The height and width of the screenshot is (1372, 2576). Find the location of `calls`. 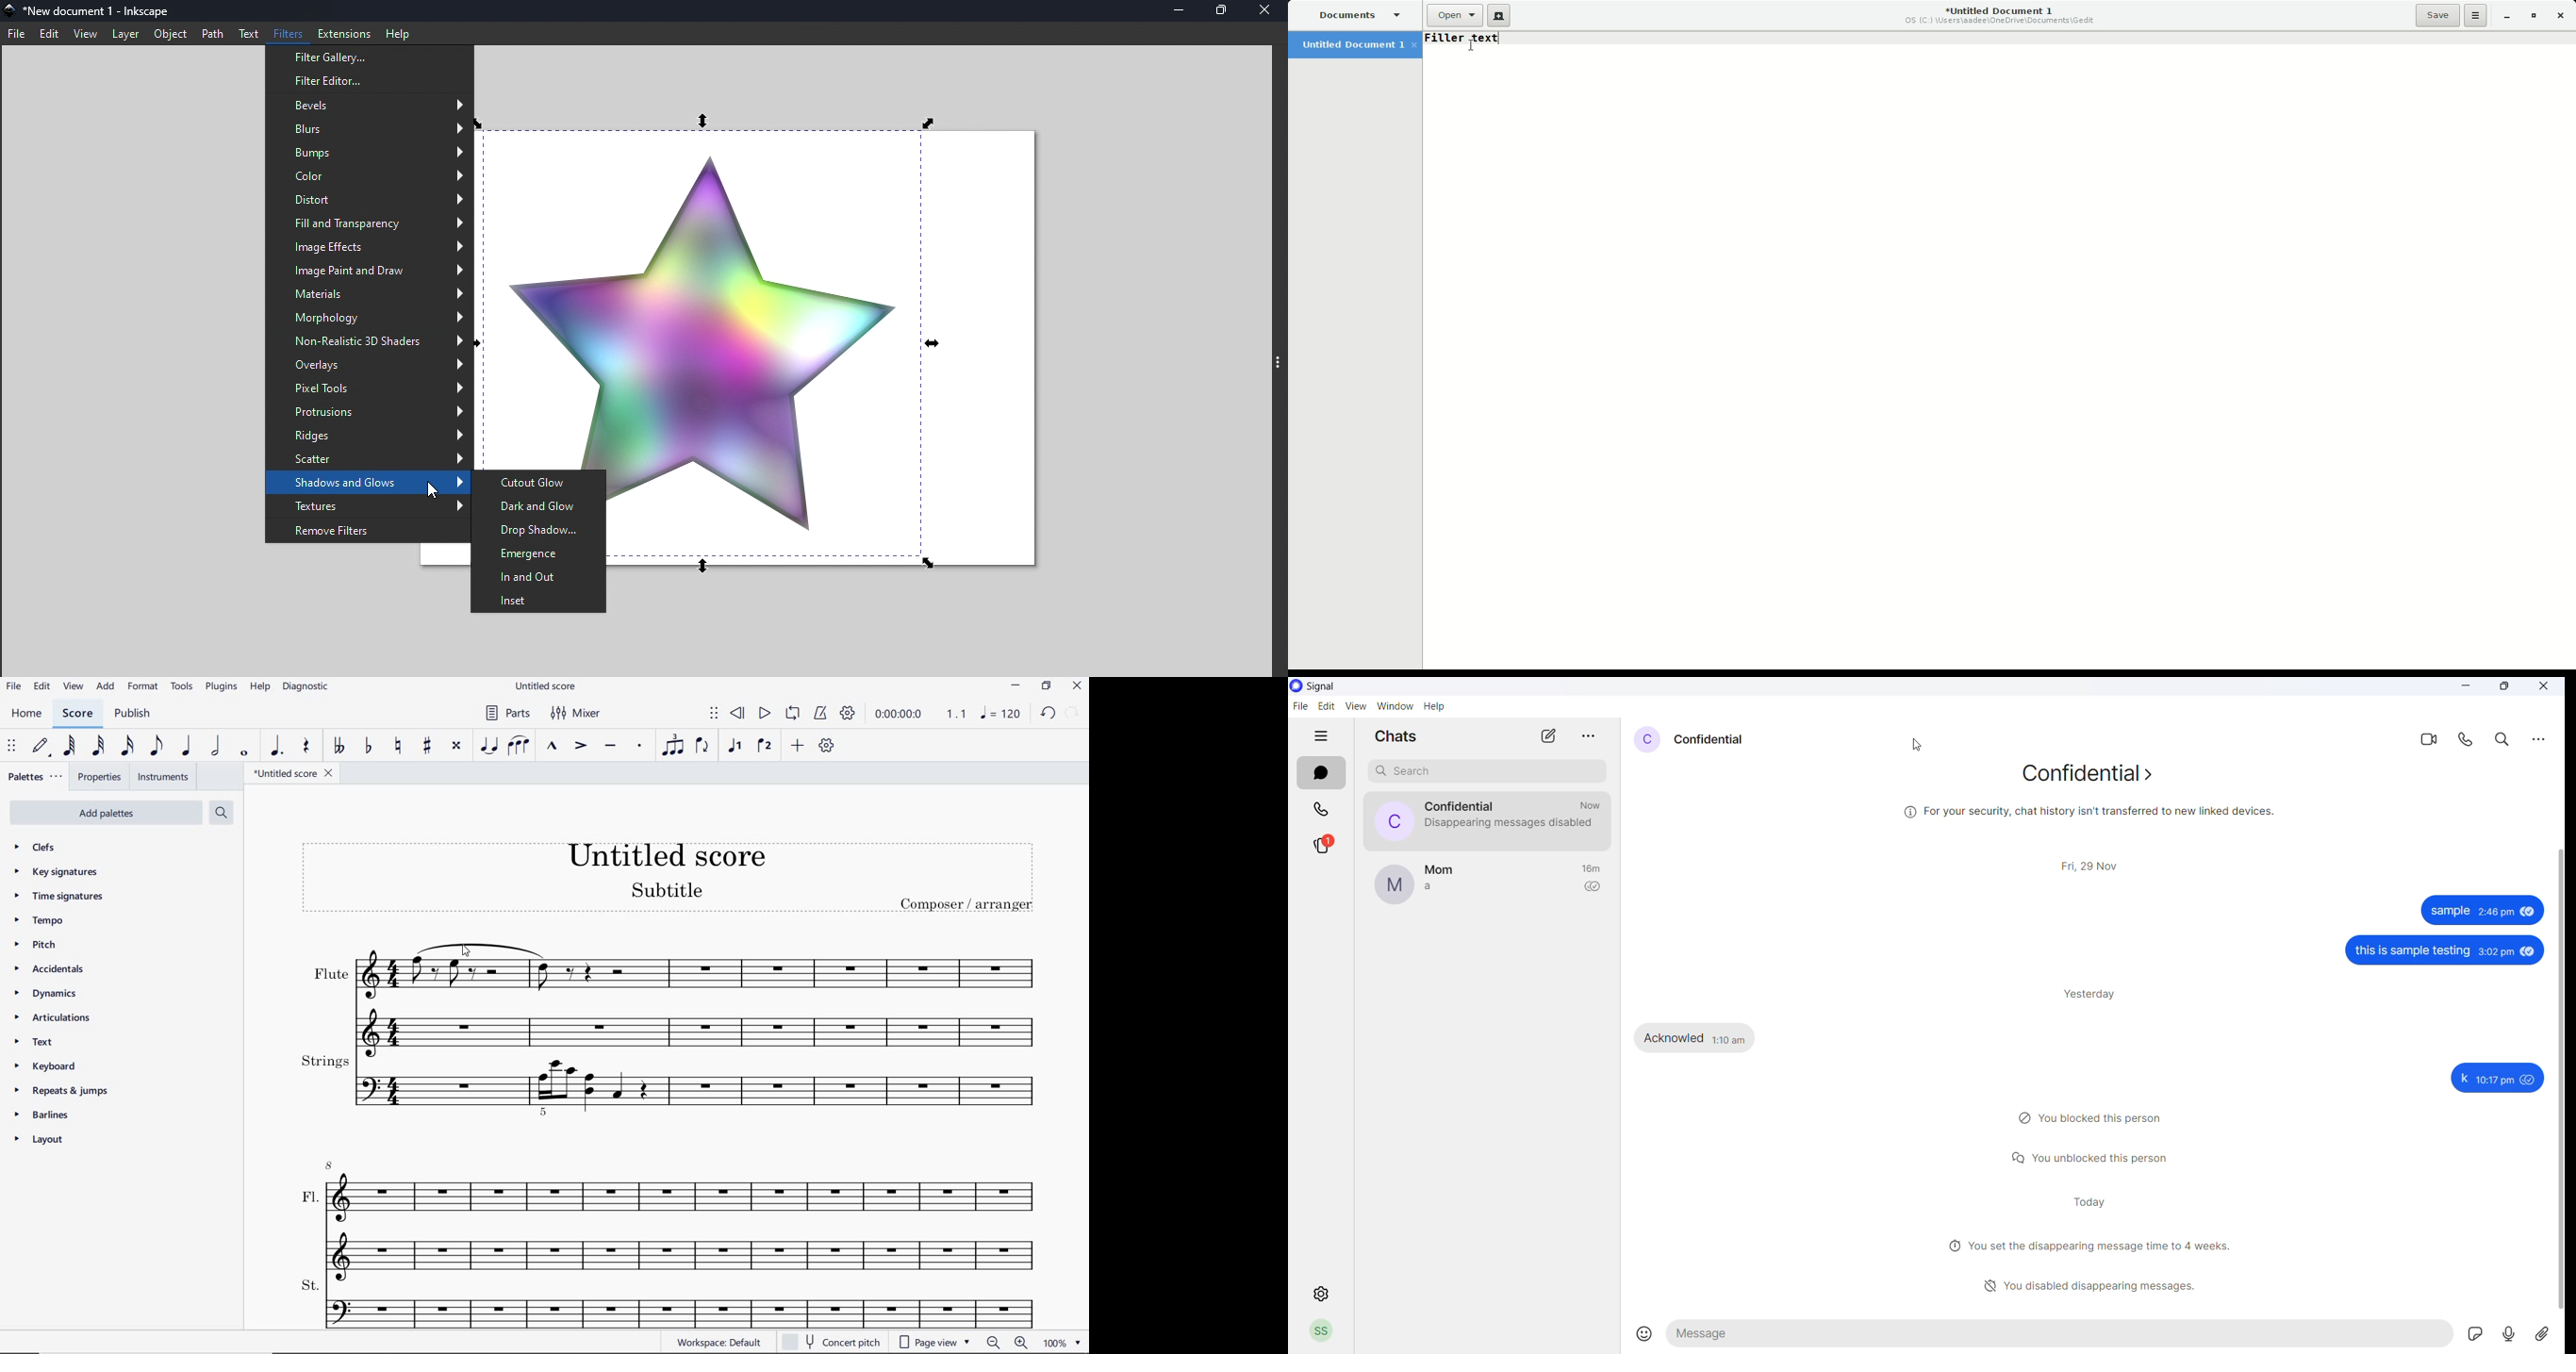

calls is located at coordinates (1321, 809).